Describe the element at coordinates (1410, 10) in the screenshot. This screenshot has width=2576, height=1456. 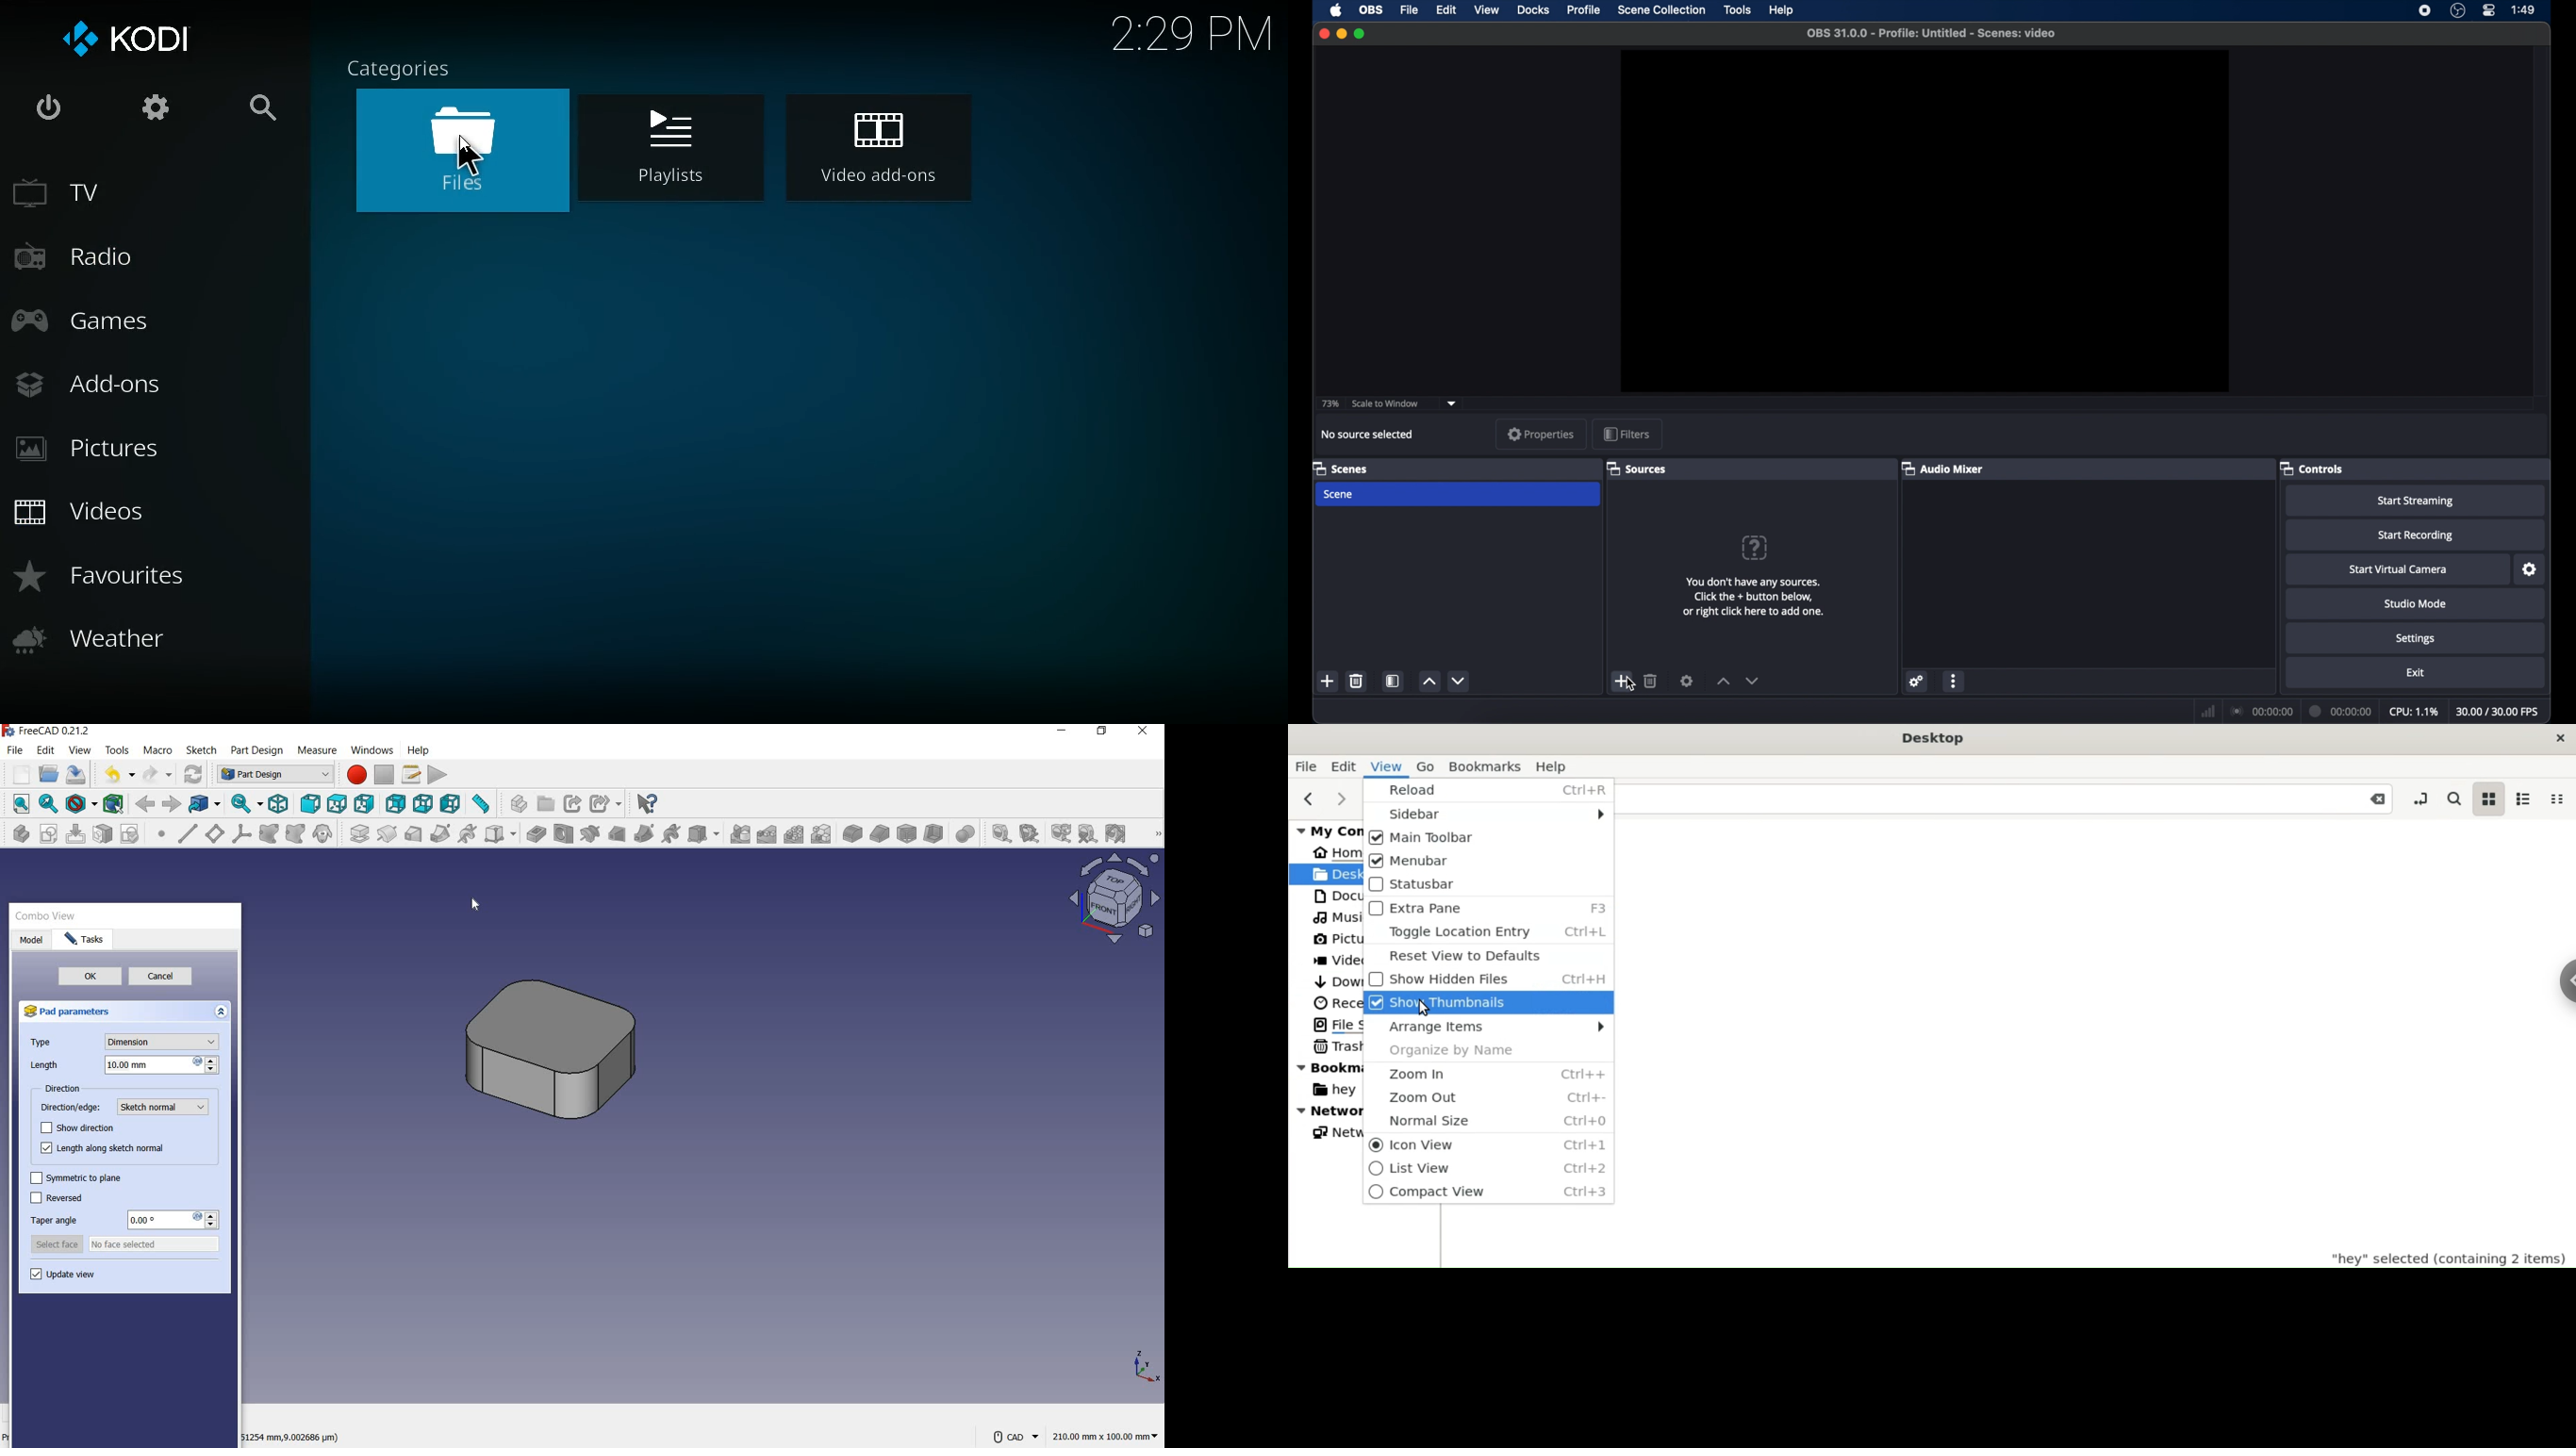
I see `file` at that location.